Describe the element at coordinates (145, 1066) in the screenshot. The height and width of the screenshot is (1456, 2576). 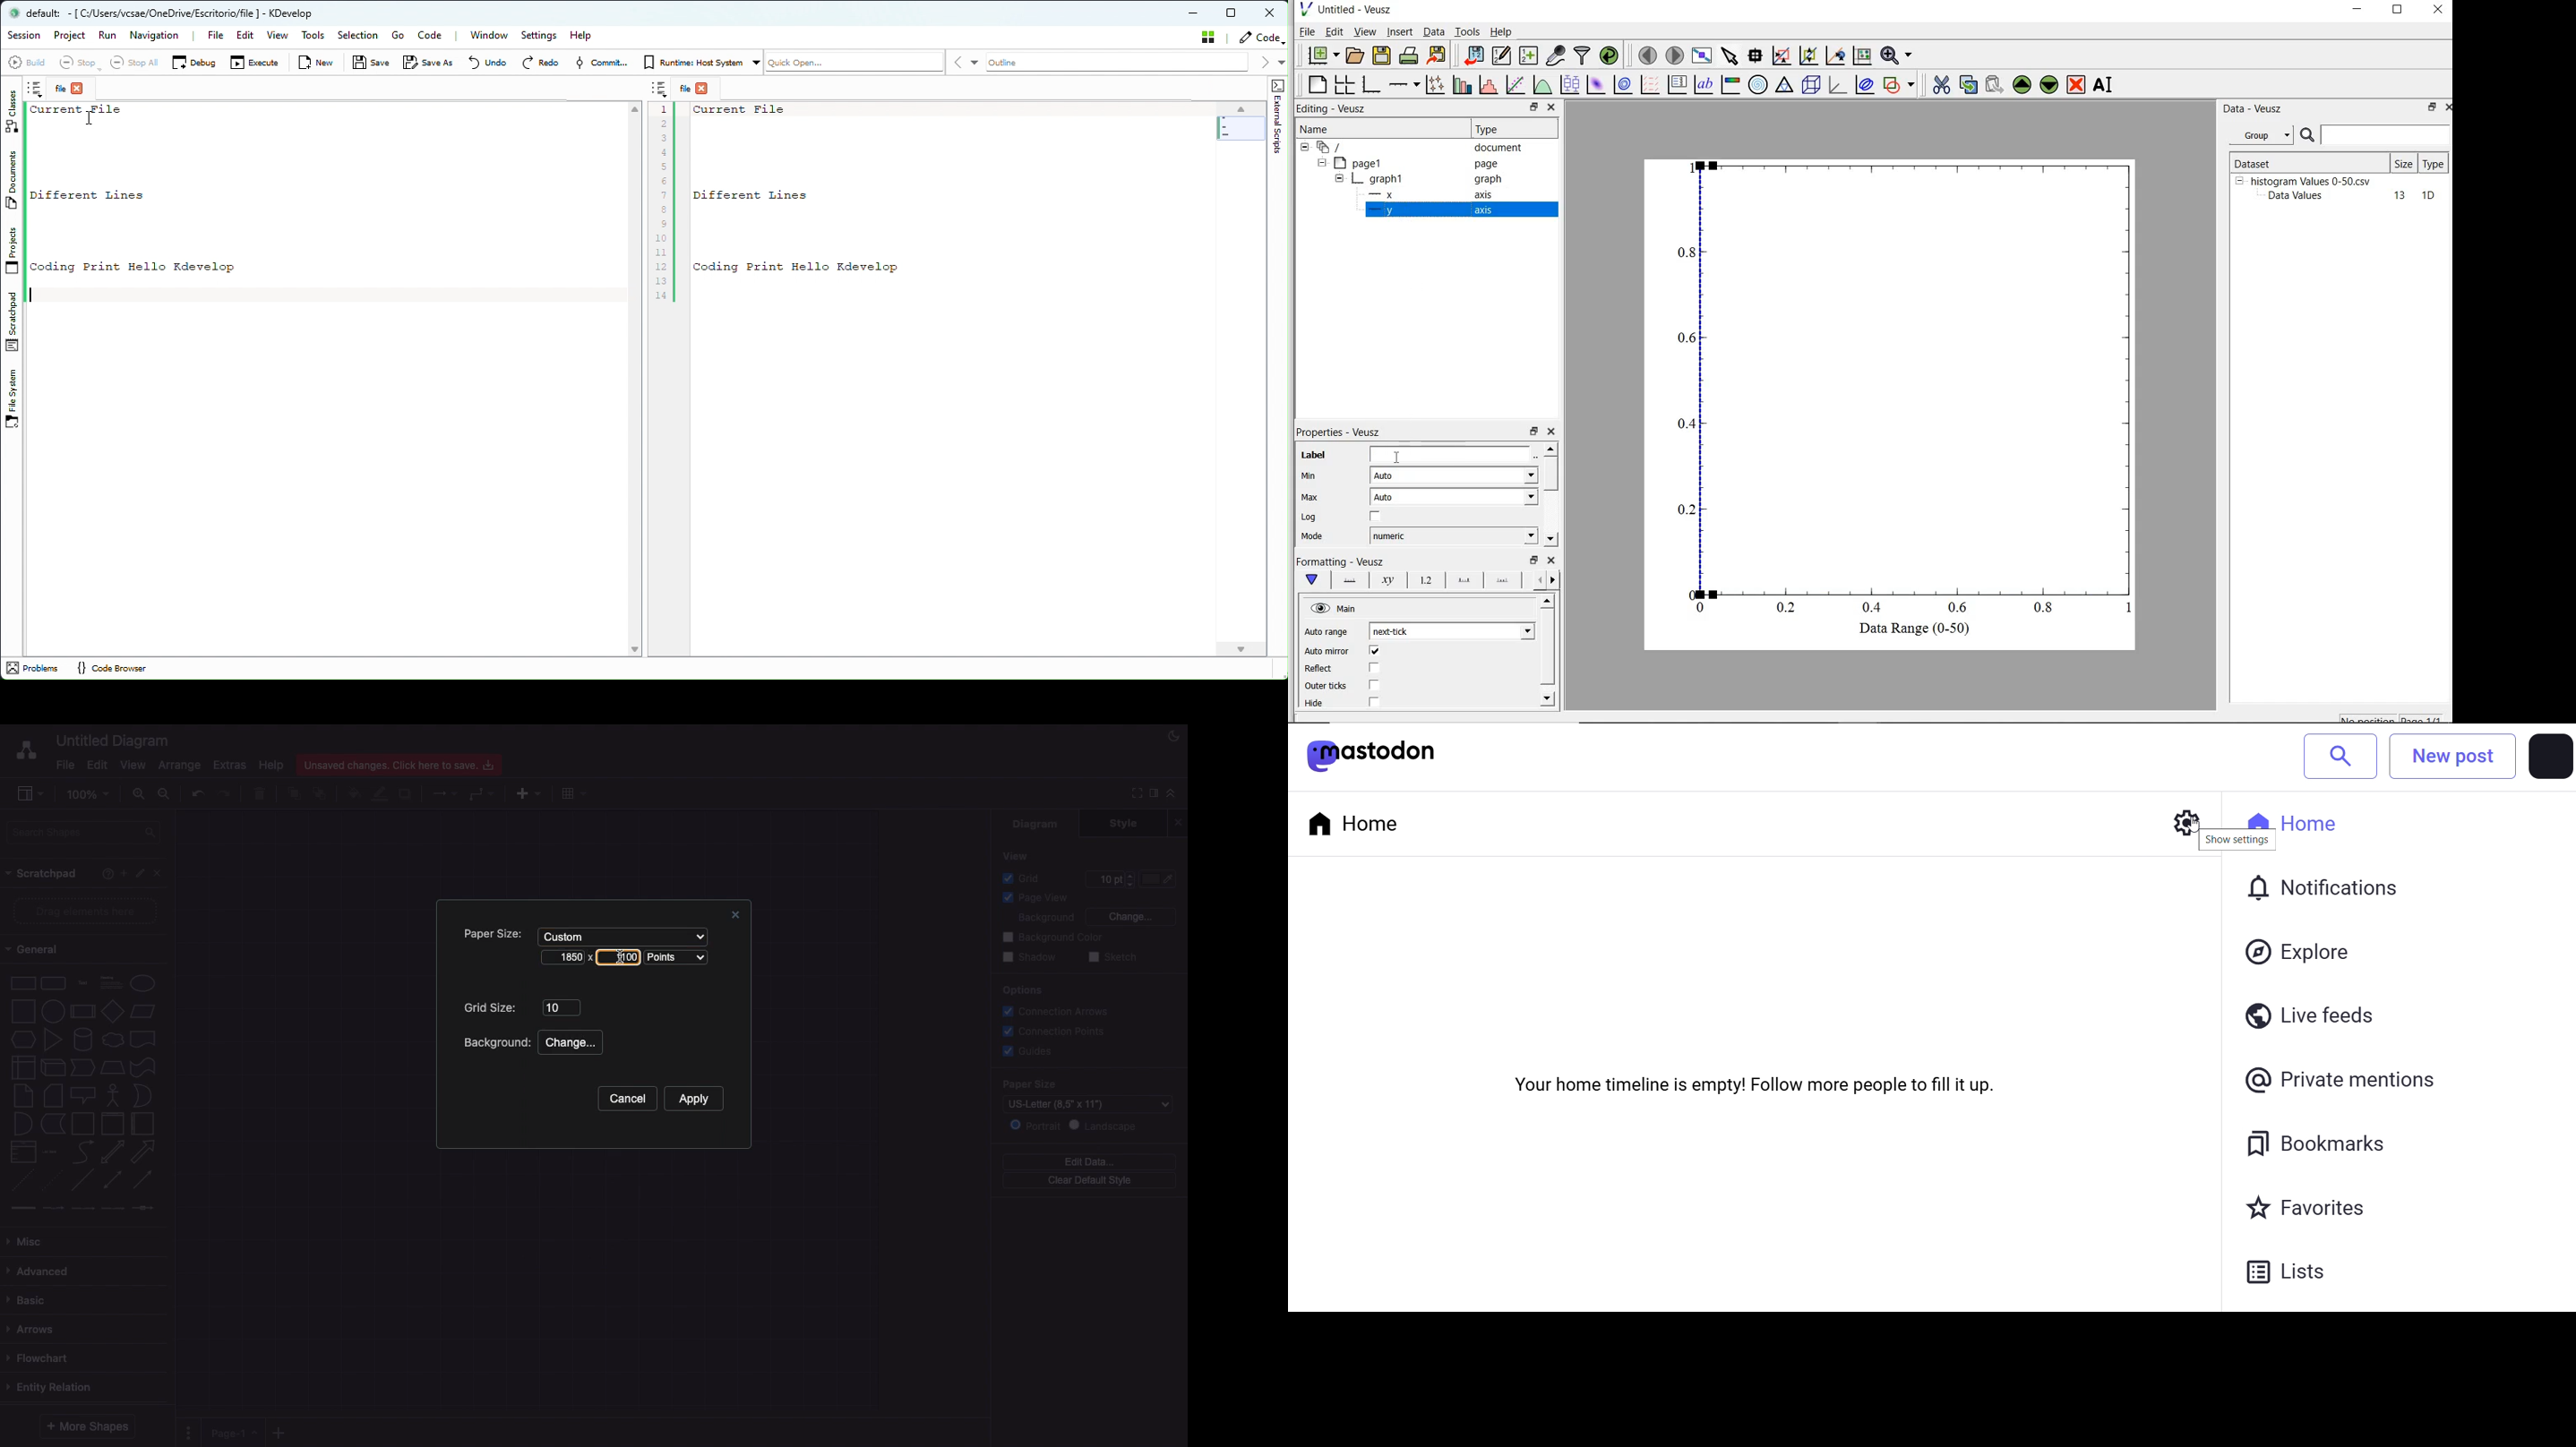
I see `Tape` at that location.